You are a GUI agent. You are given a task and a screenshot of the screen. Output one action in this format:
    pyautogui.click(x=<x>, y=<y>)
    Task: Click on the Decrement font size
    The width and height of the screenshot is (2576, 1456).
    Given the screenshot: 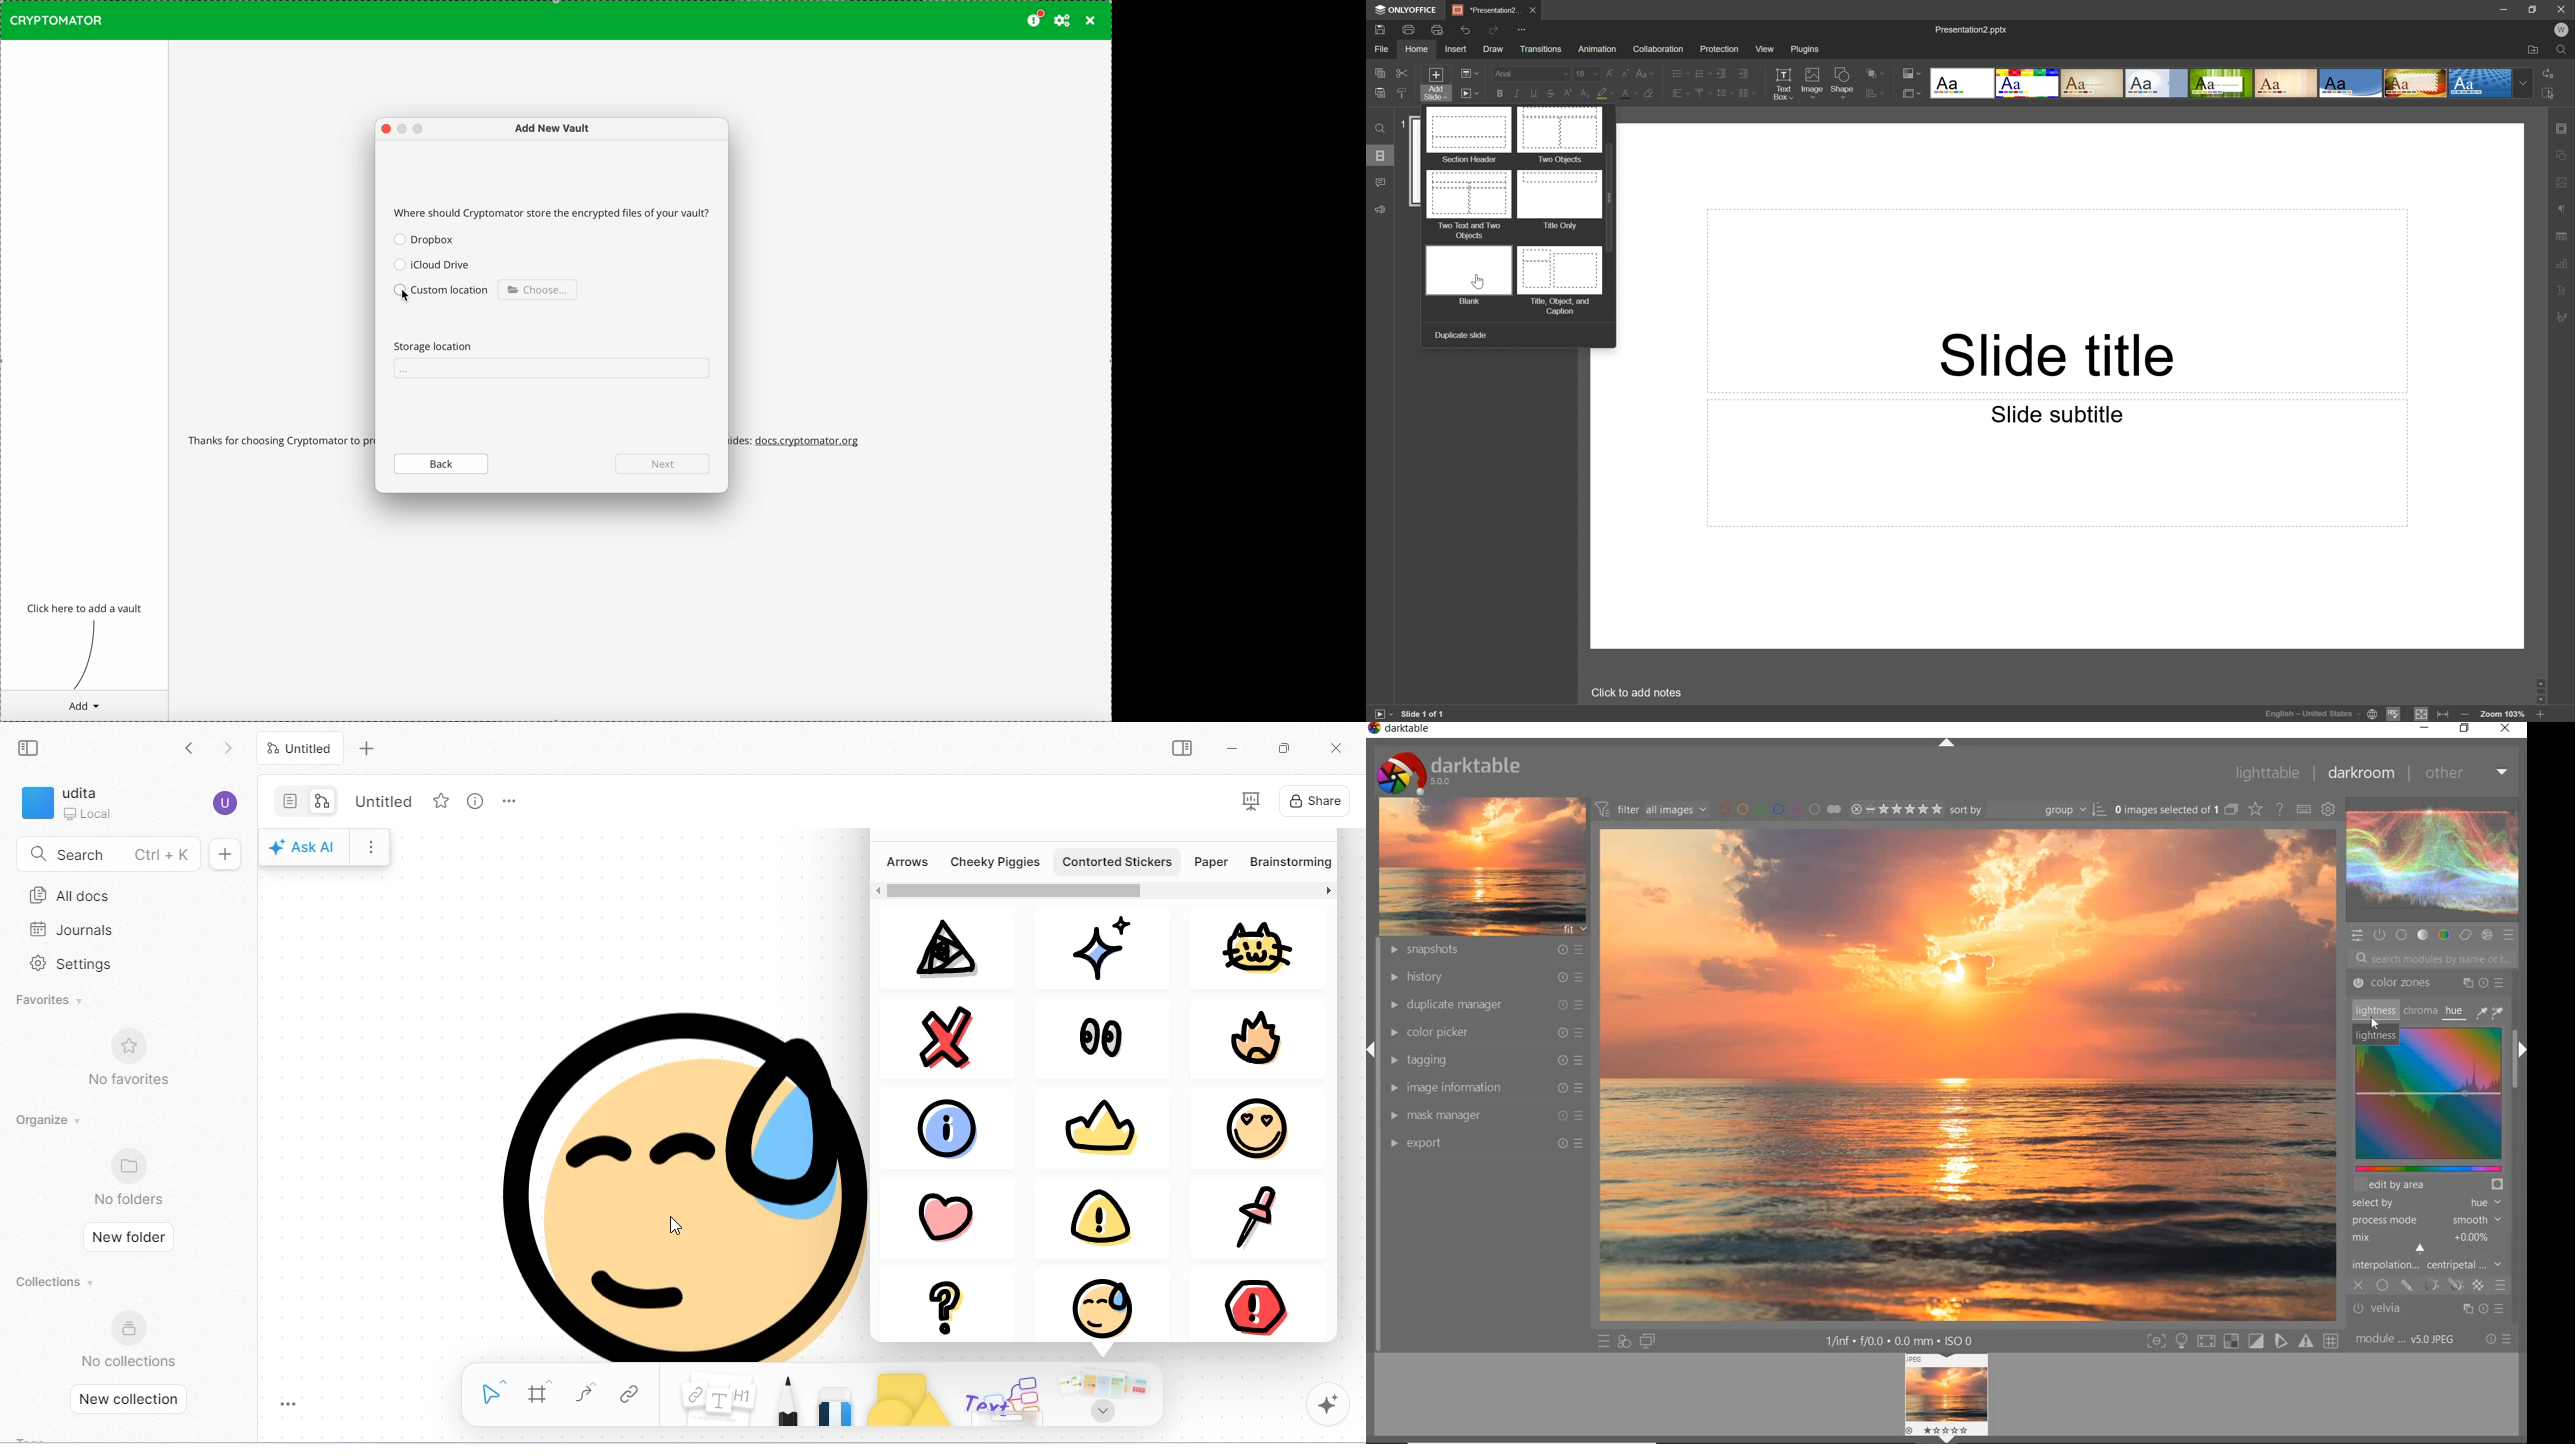 What is the action you would take?
    pyautogui.click(x=1626, y=72)
    